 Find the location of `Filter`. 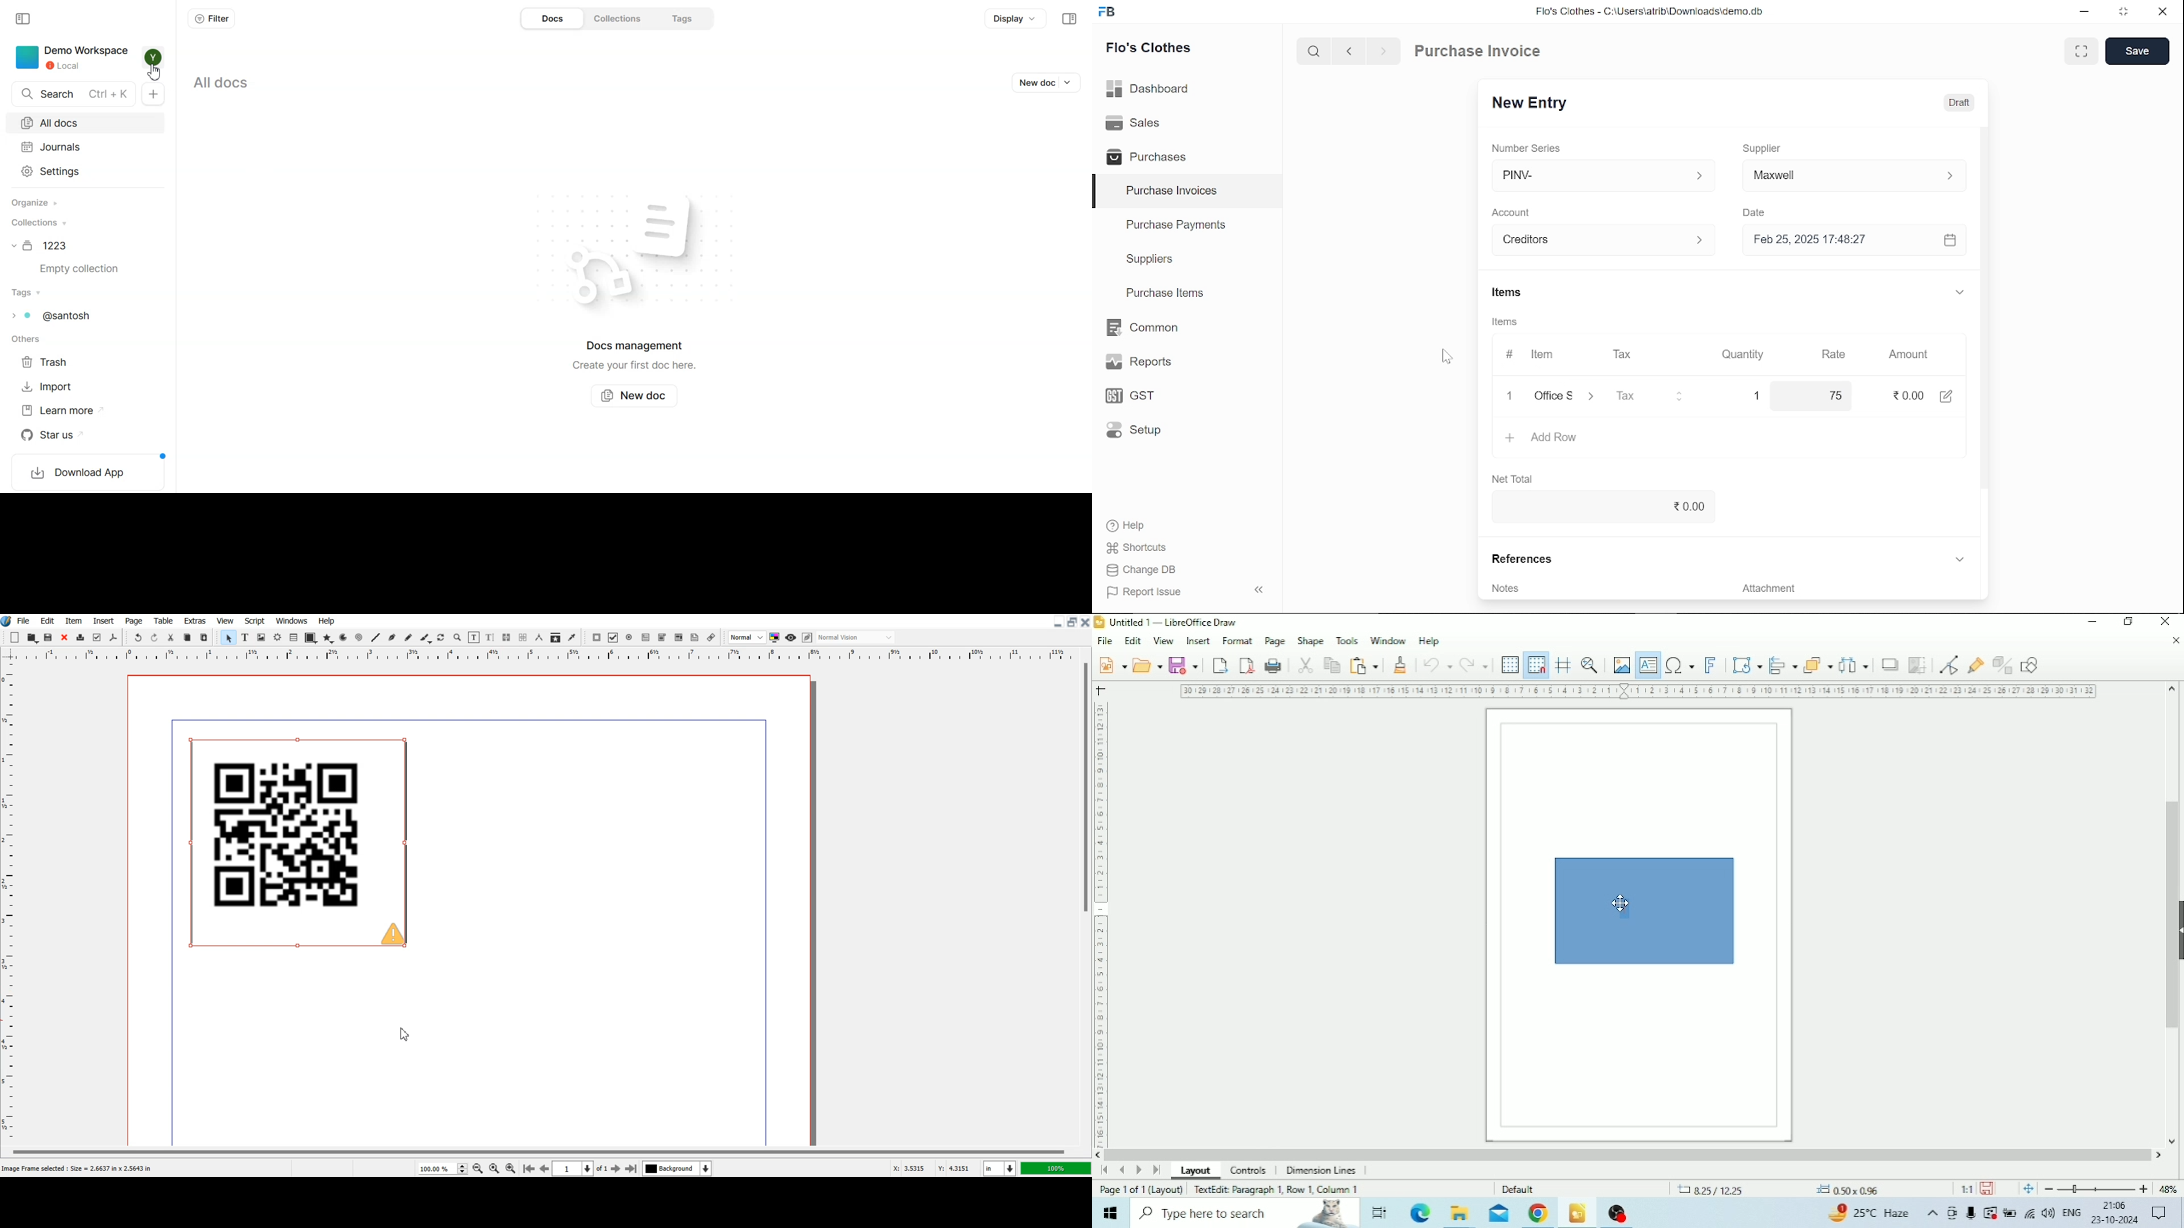

Filter is located at coordinates (212, 19).